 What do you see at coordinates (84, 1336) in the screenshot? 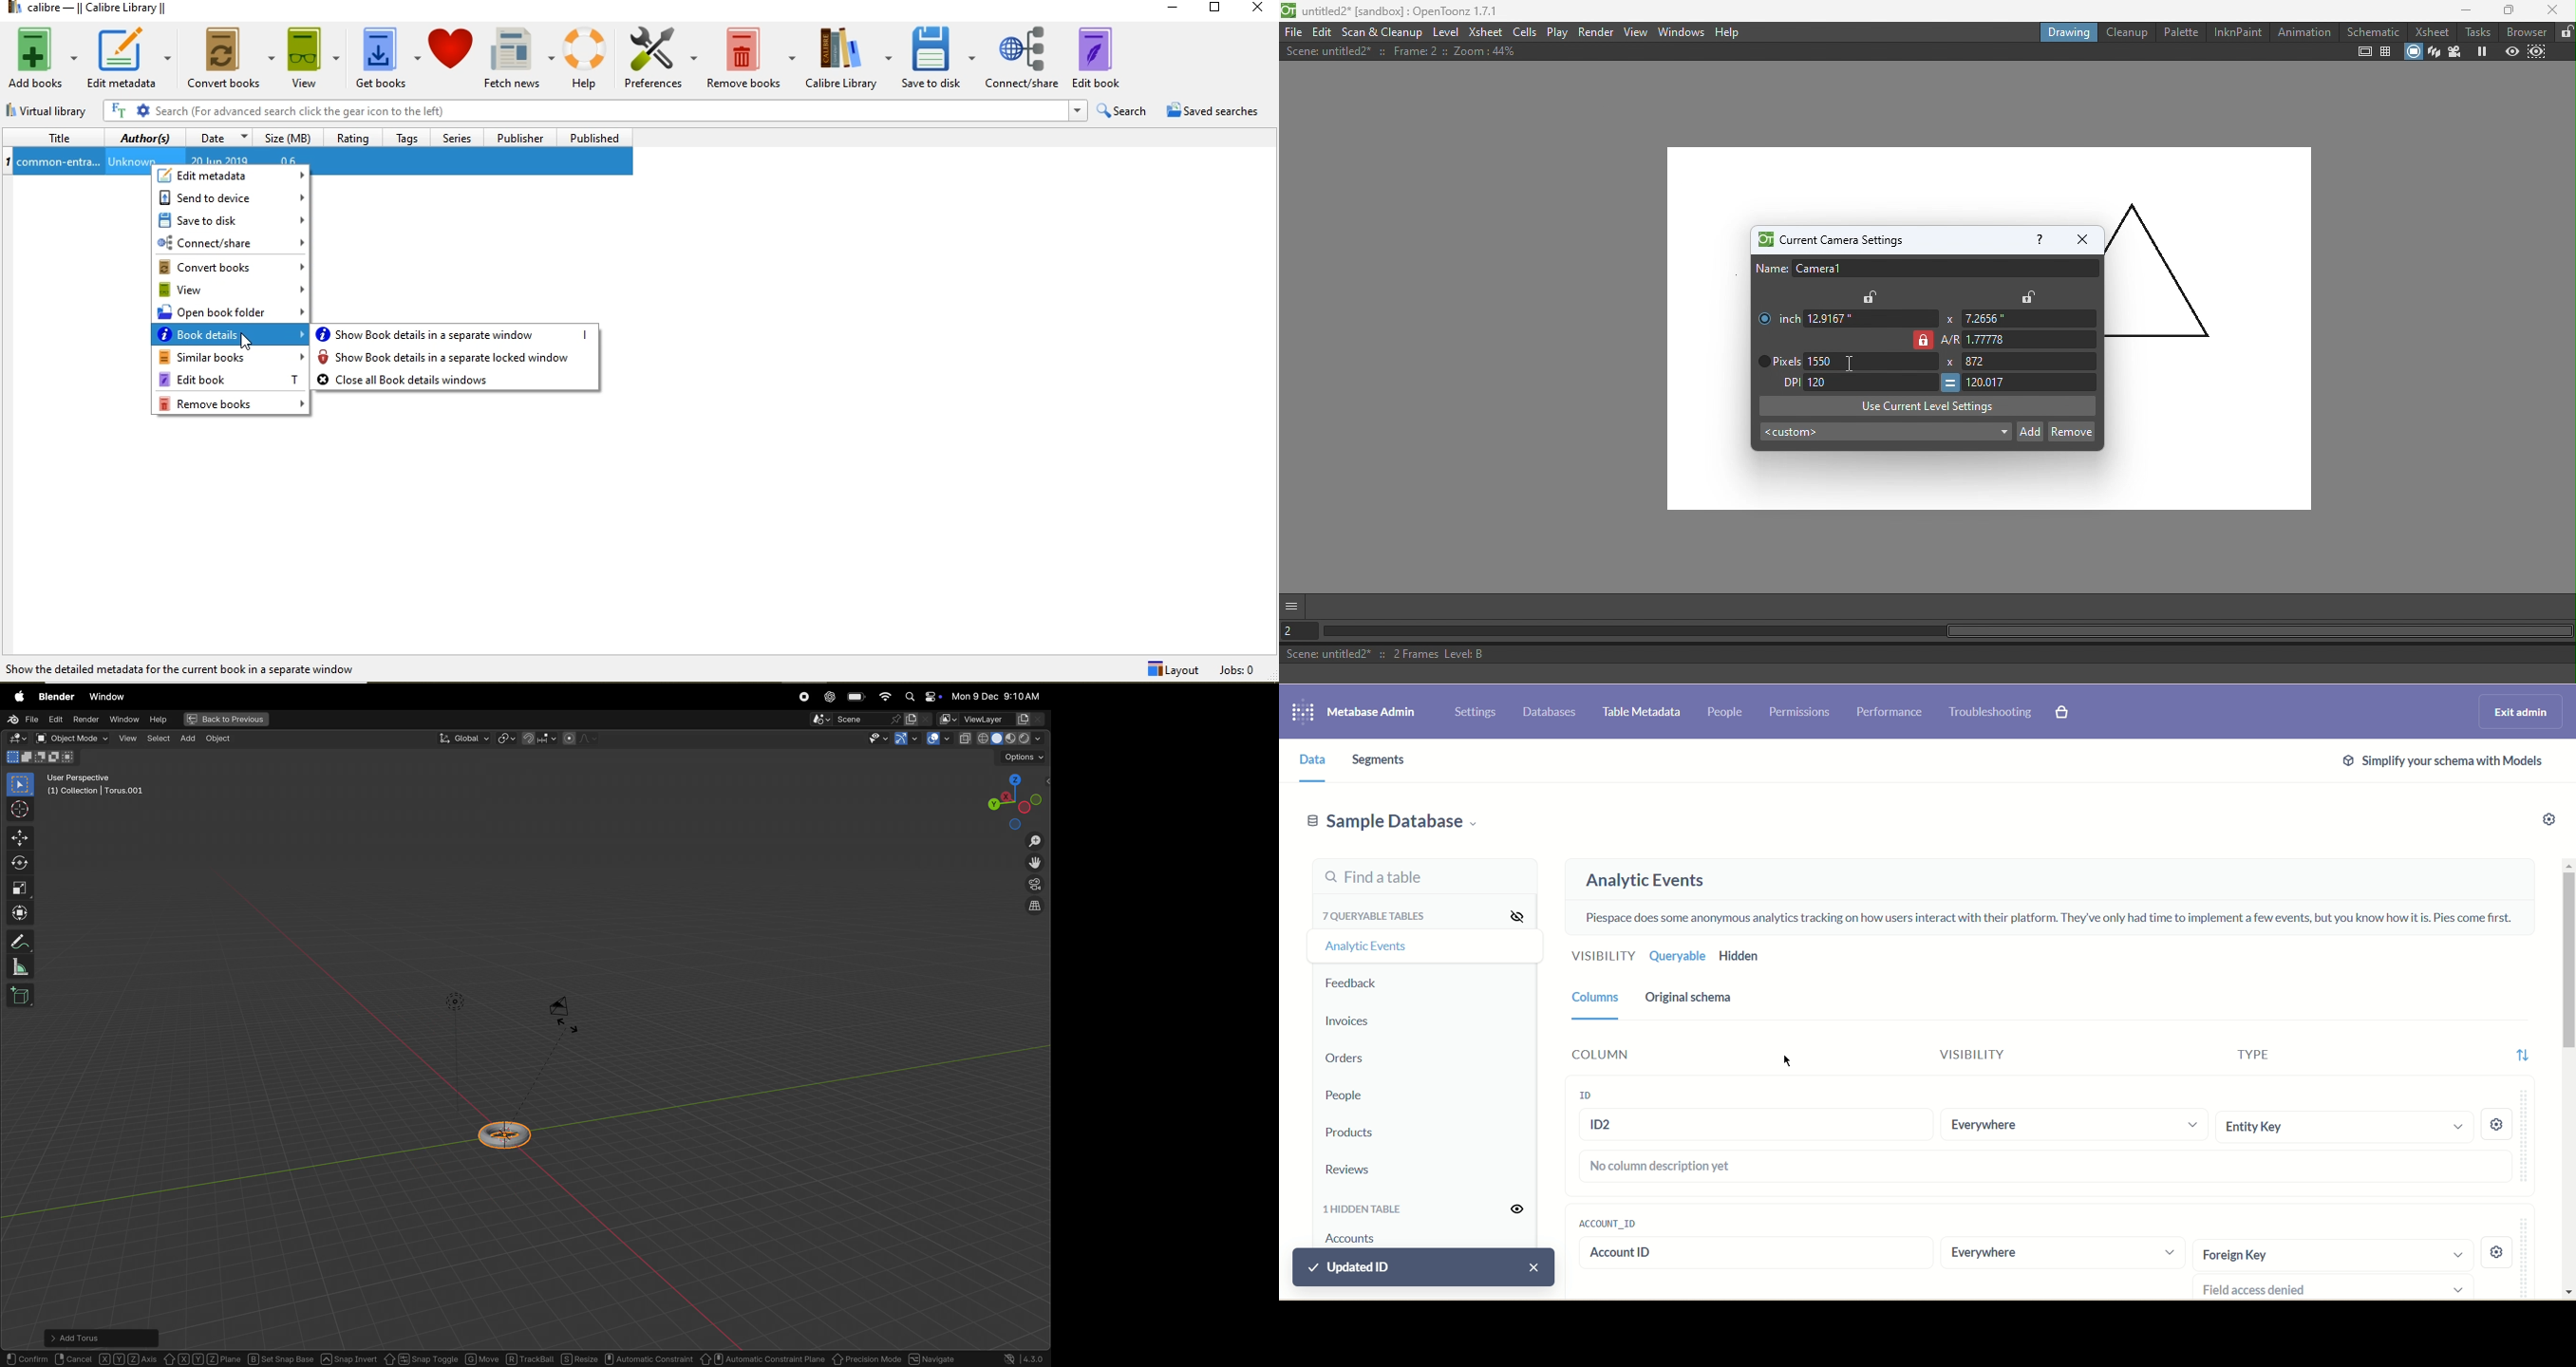
I see `Add torus` at bounding box center [84, 1336].